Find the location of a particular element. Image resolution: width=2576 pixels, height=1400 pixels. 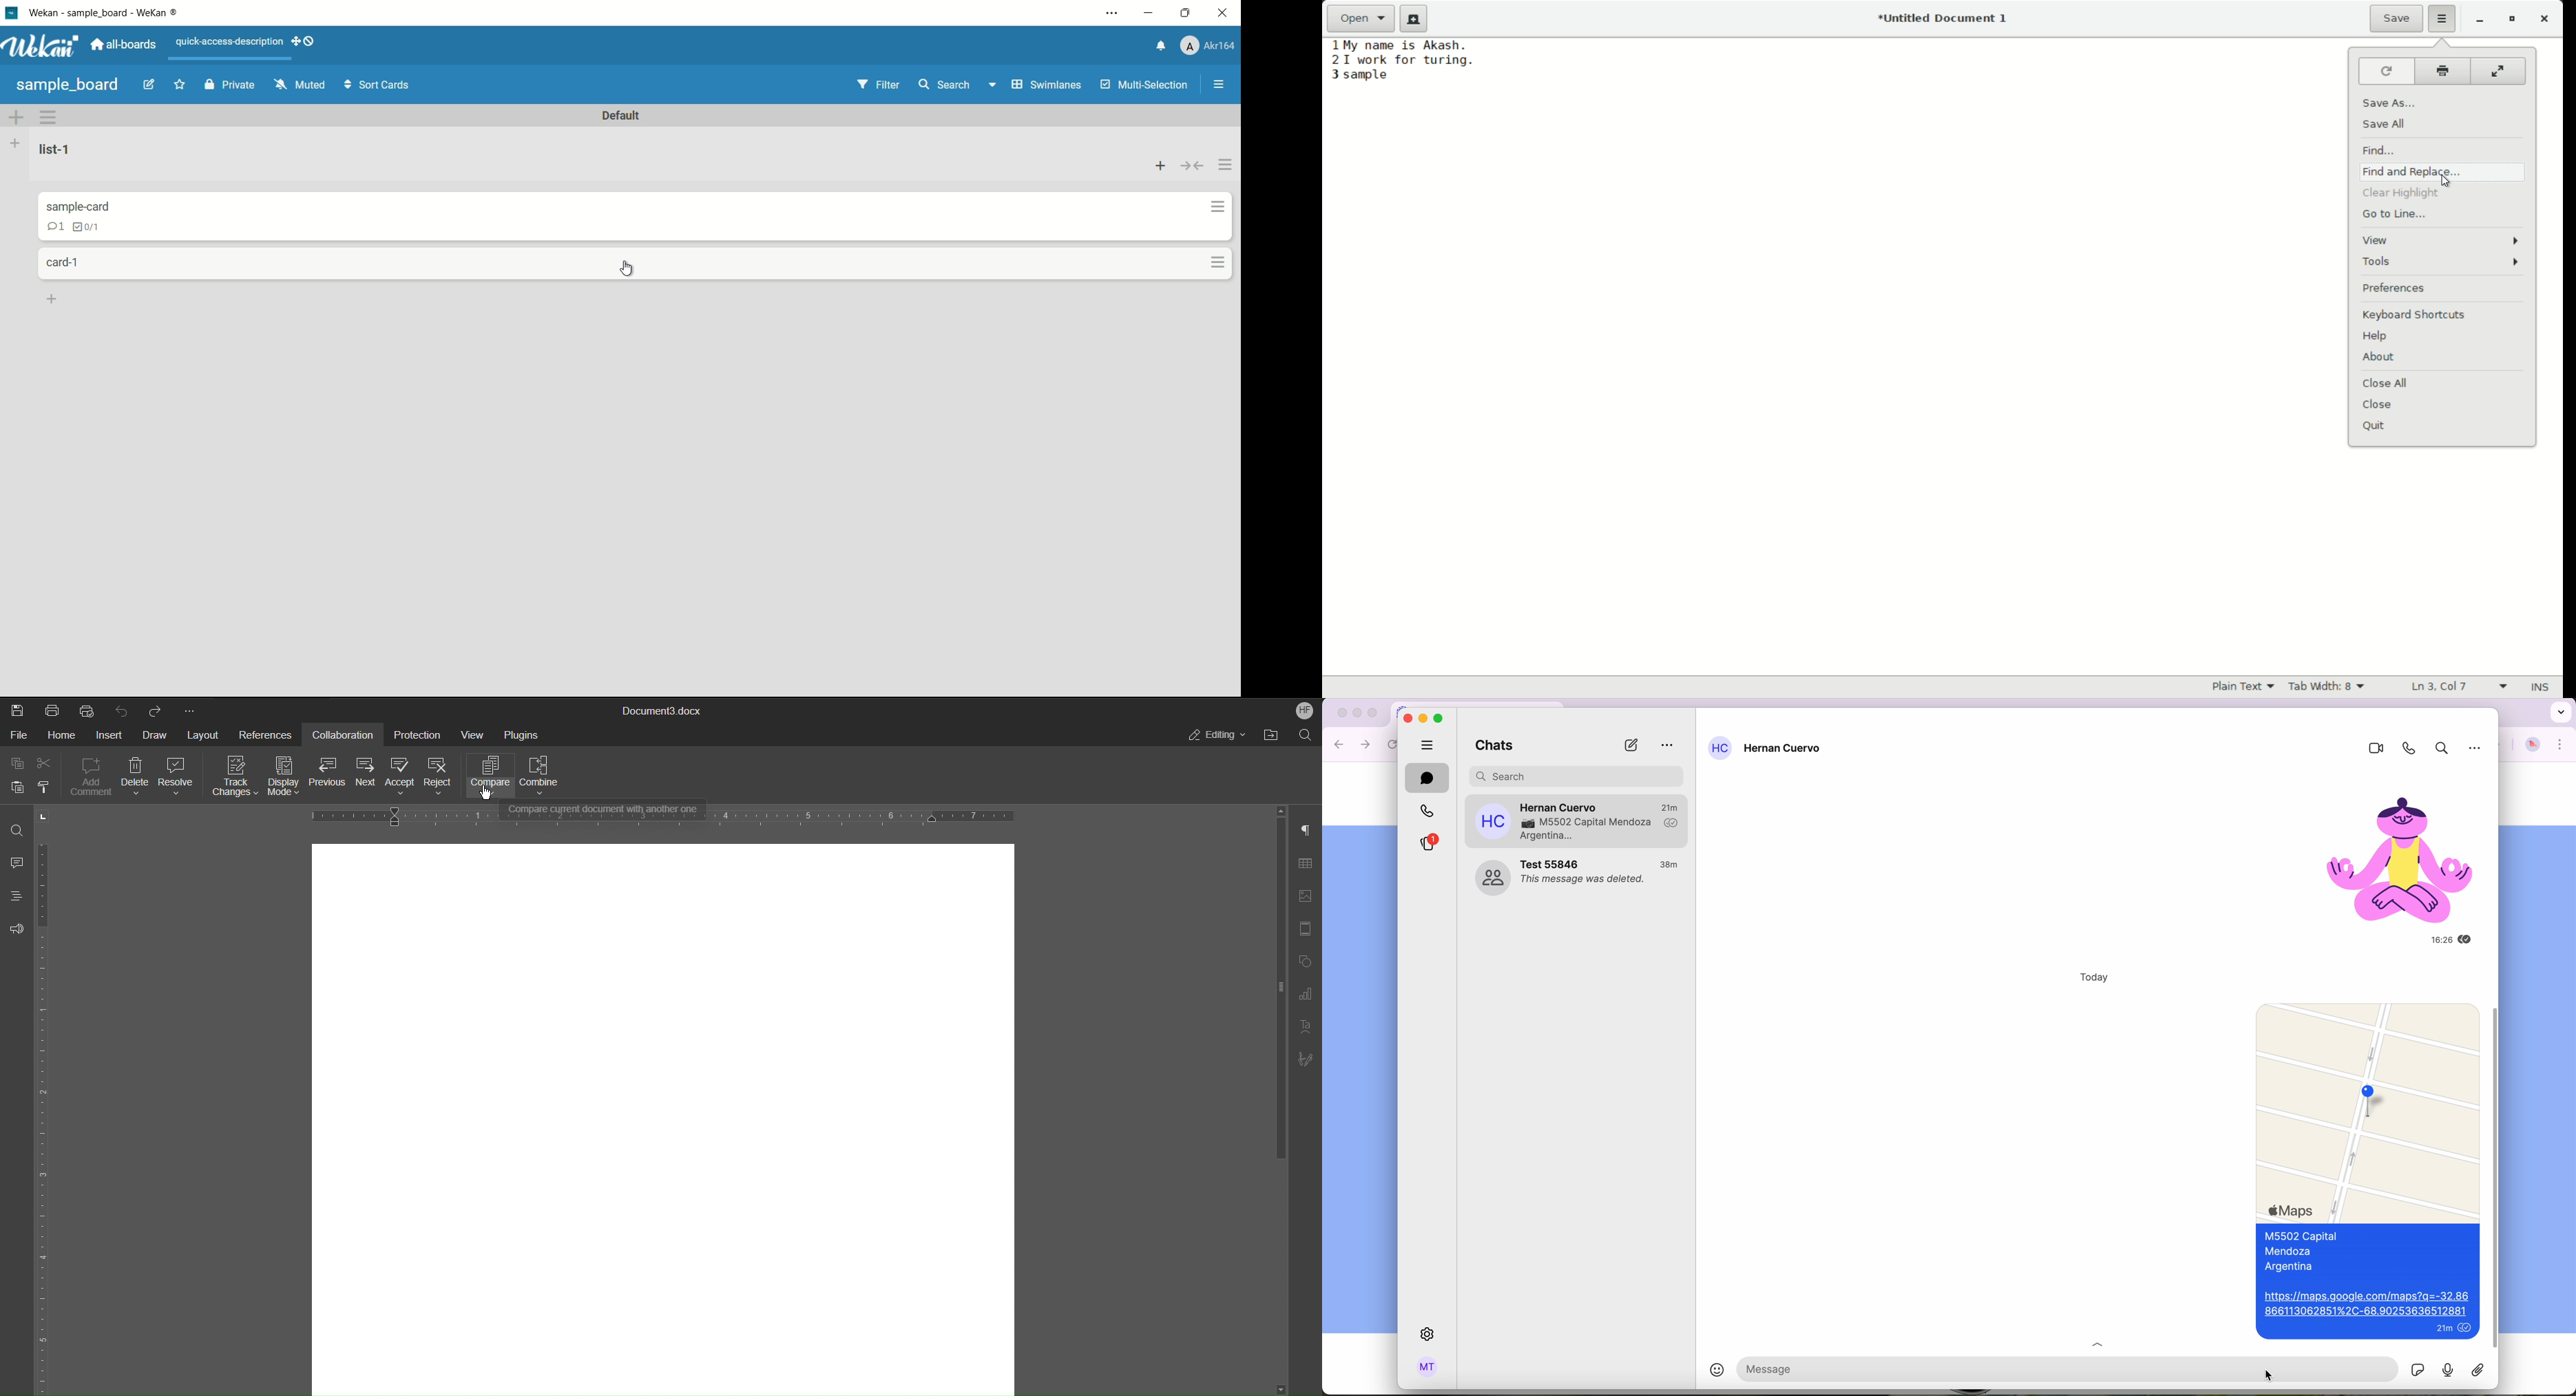

multi-selection is located at coordinates (1141, 84).